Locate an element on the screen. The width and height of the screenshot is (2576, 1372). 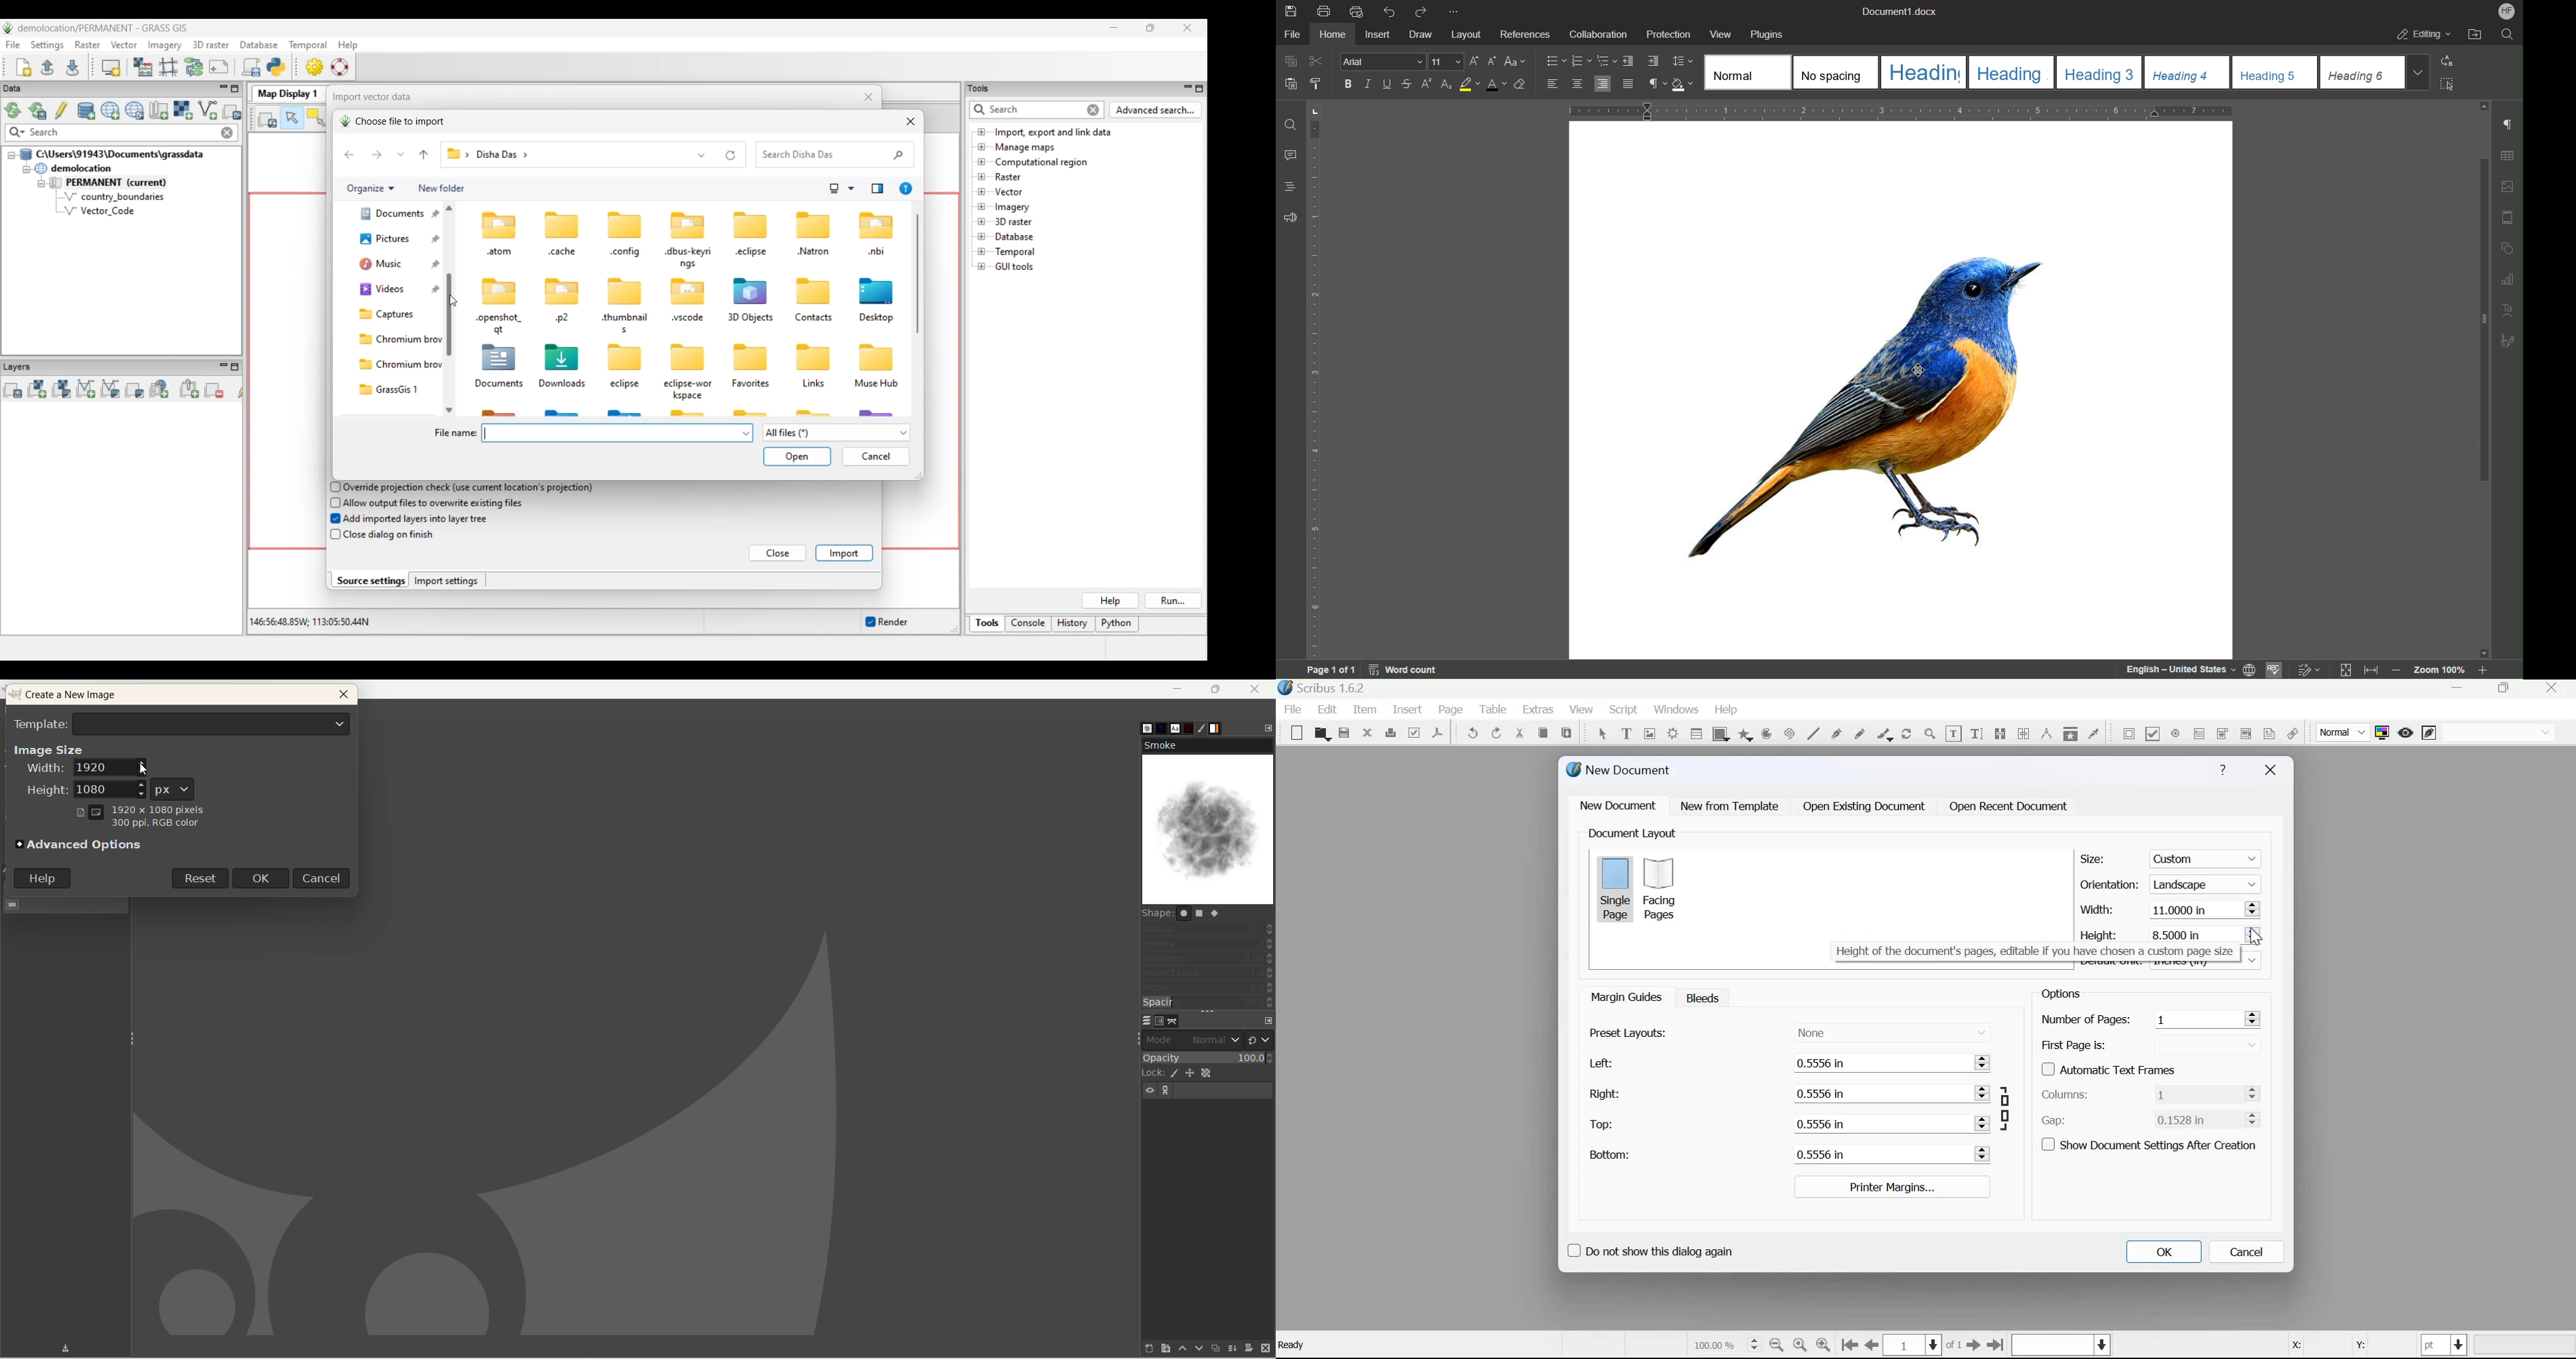
Text Art is located at coordinates (2507, 310).